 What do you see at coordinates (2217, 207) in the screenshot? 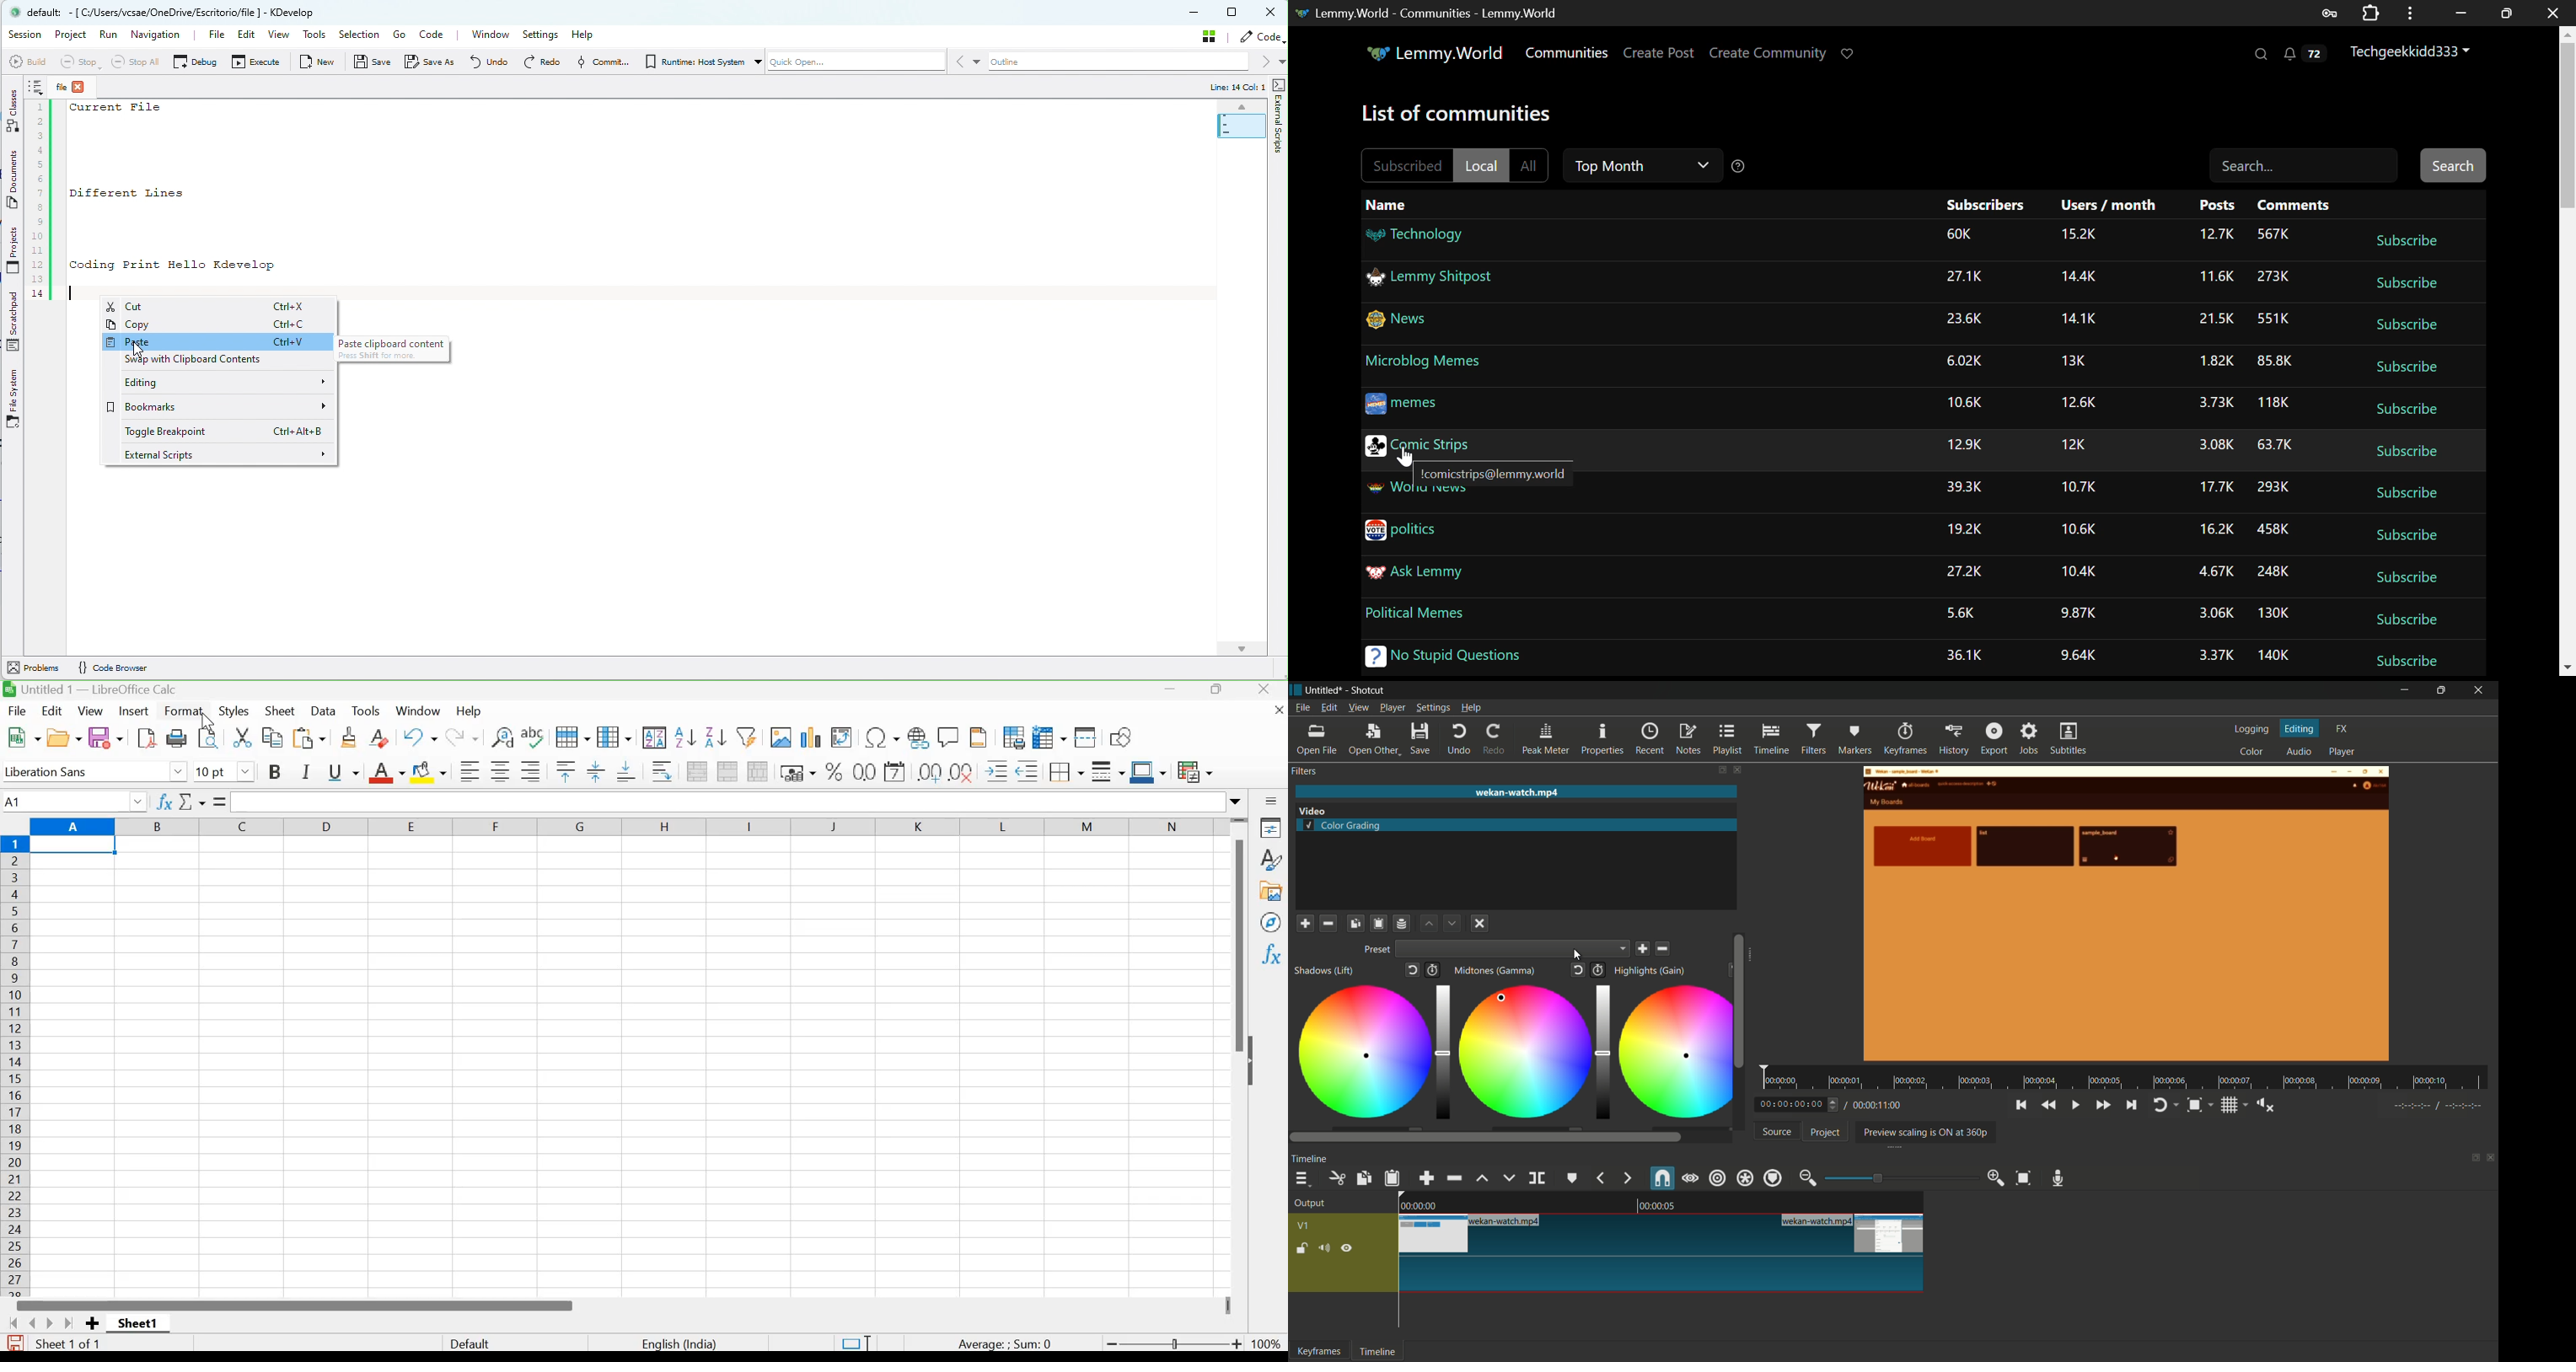
I see `Posts` at bounding box center [2217, 207].